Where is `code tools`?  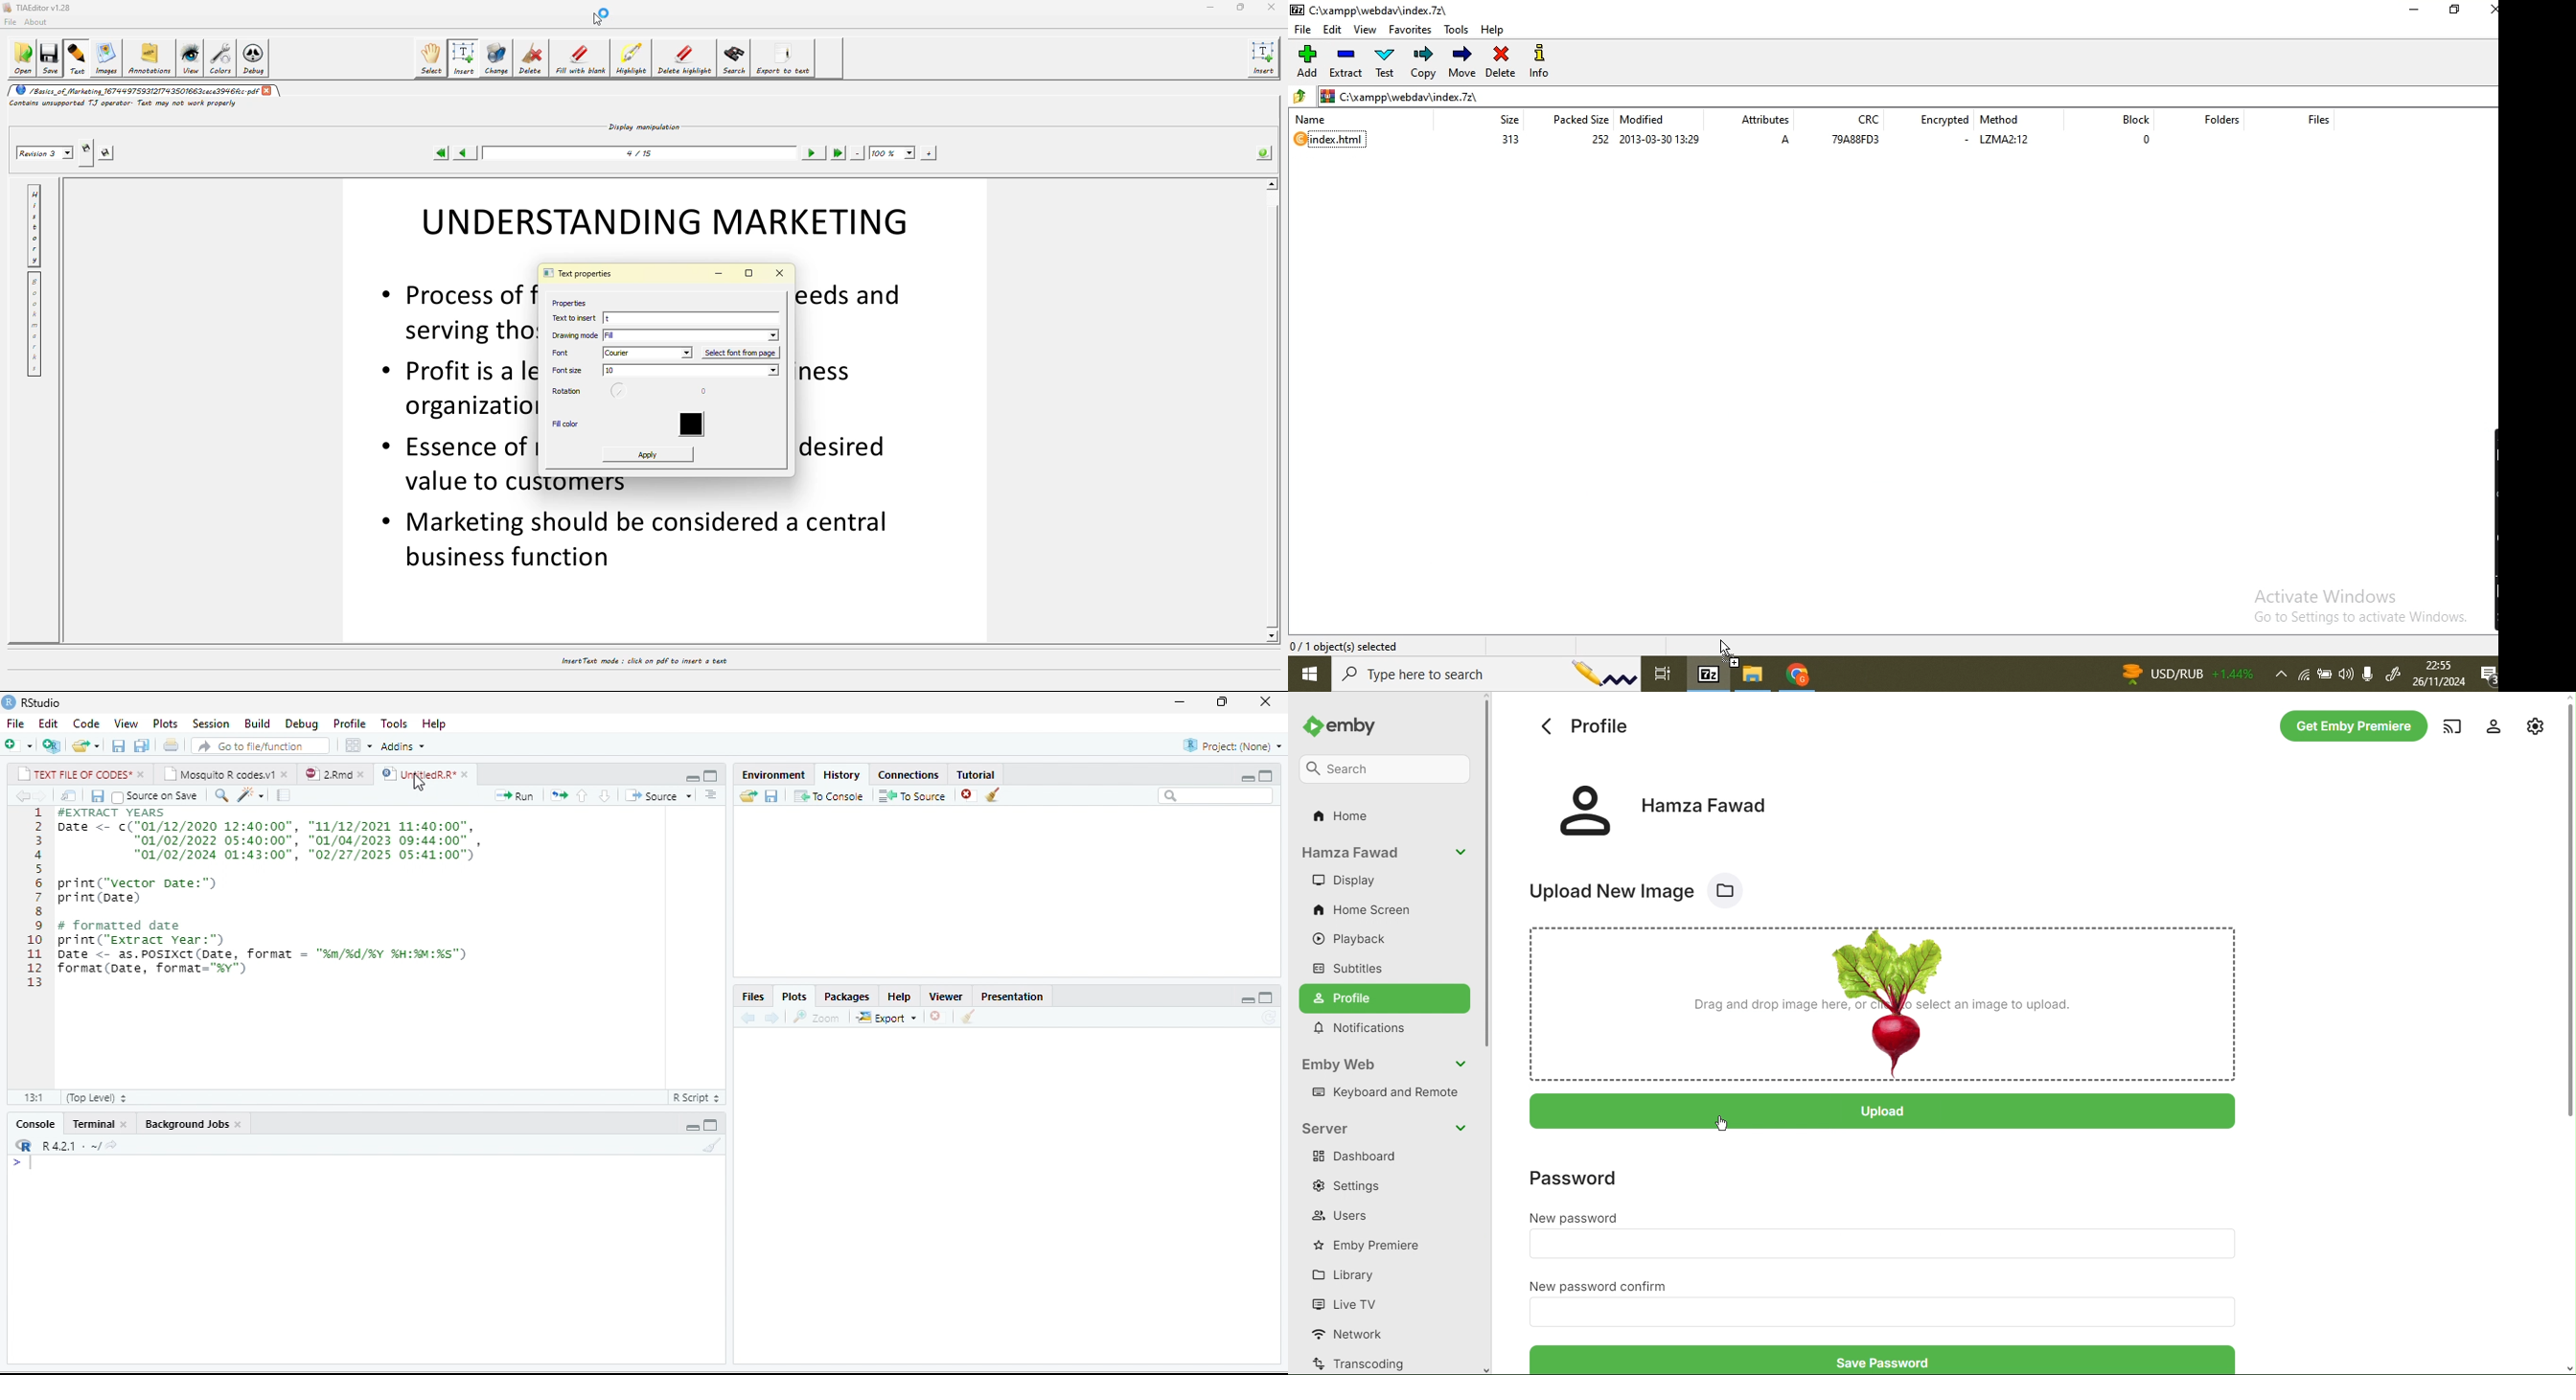
code tools is located at coordinates (250, 795).